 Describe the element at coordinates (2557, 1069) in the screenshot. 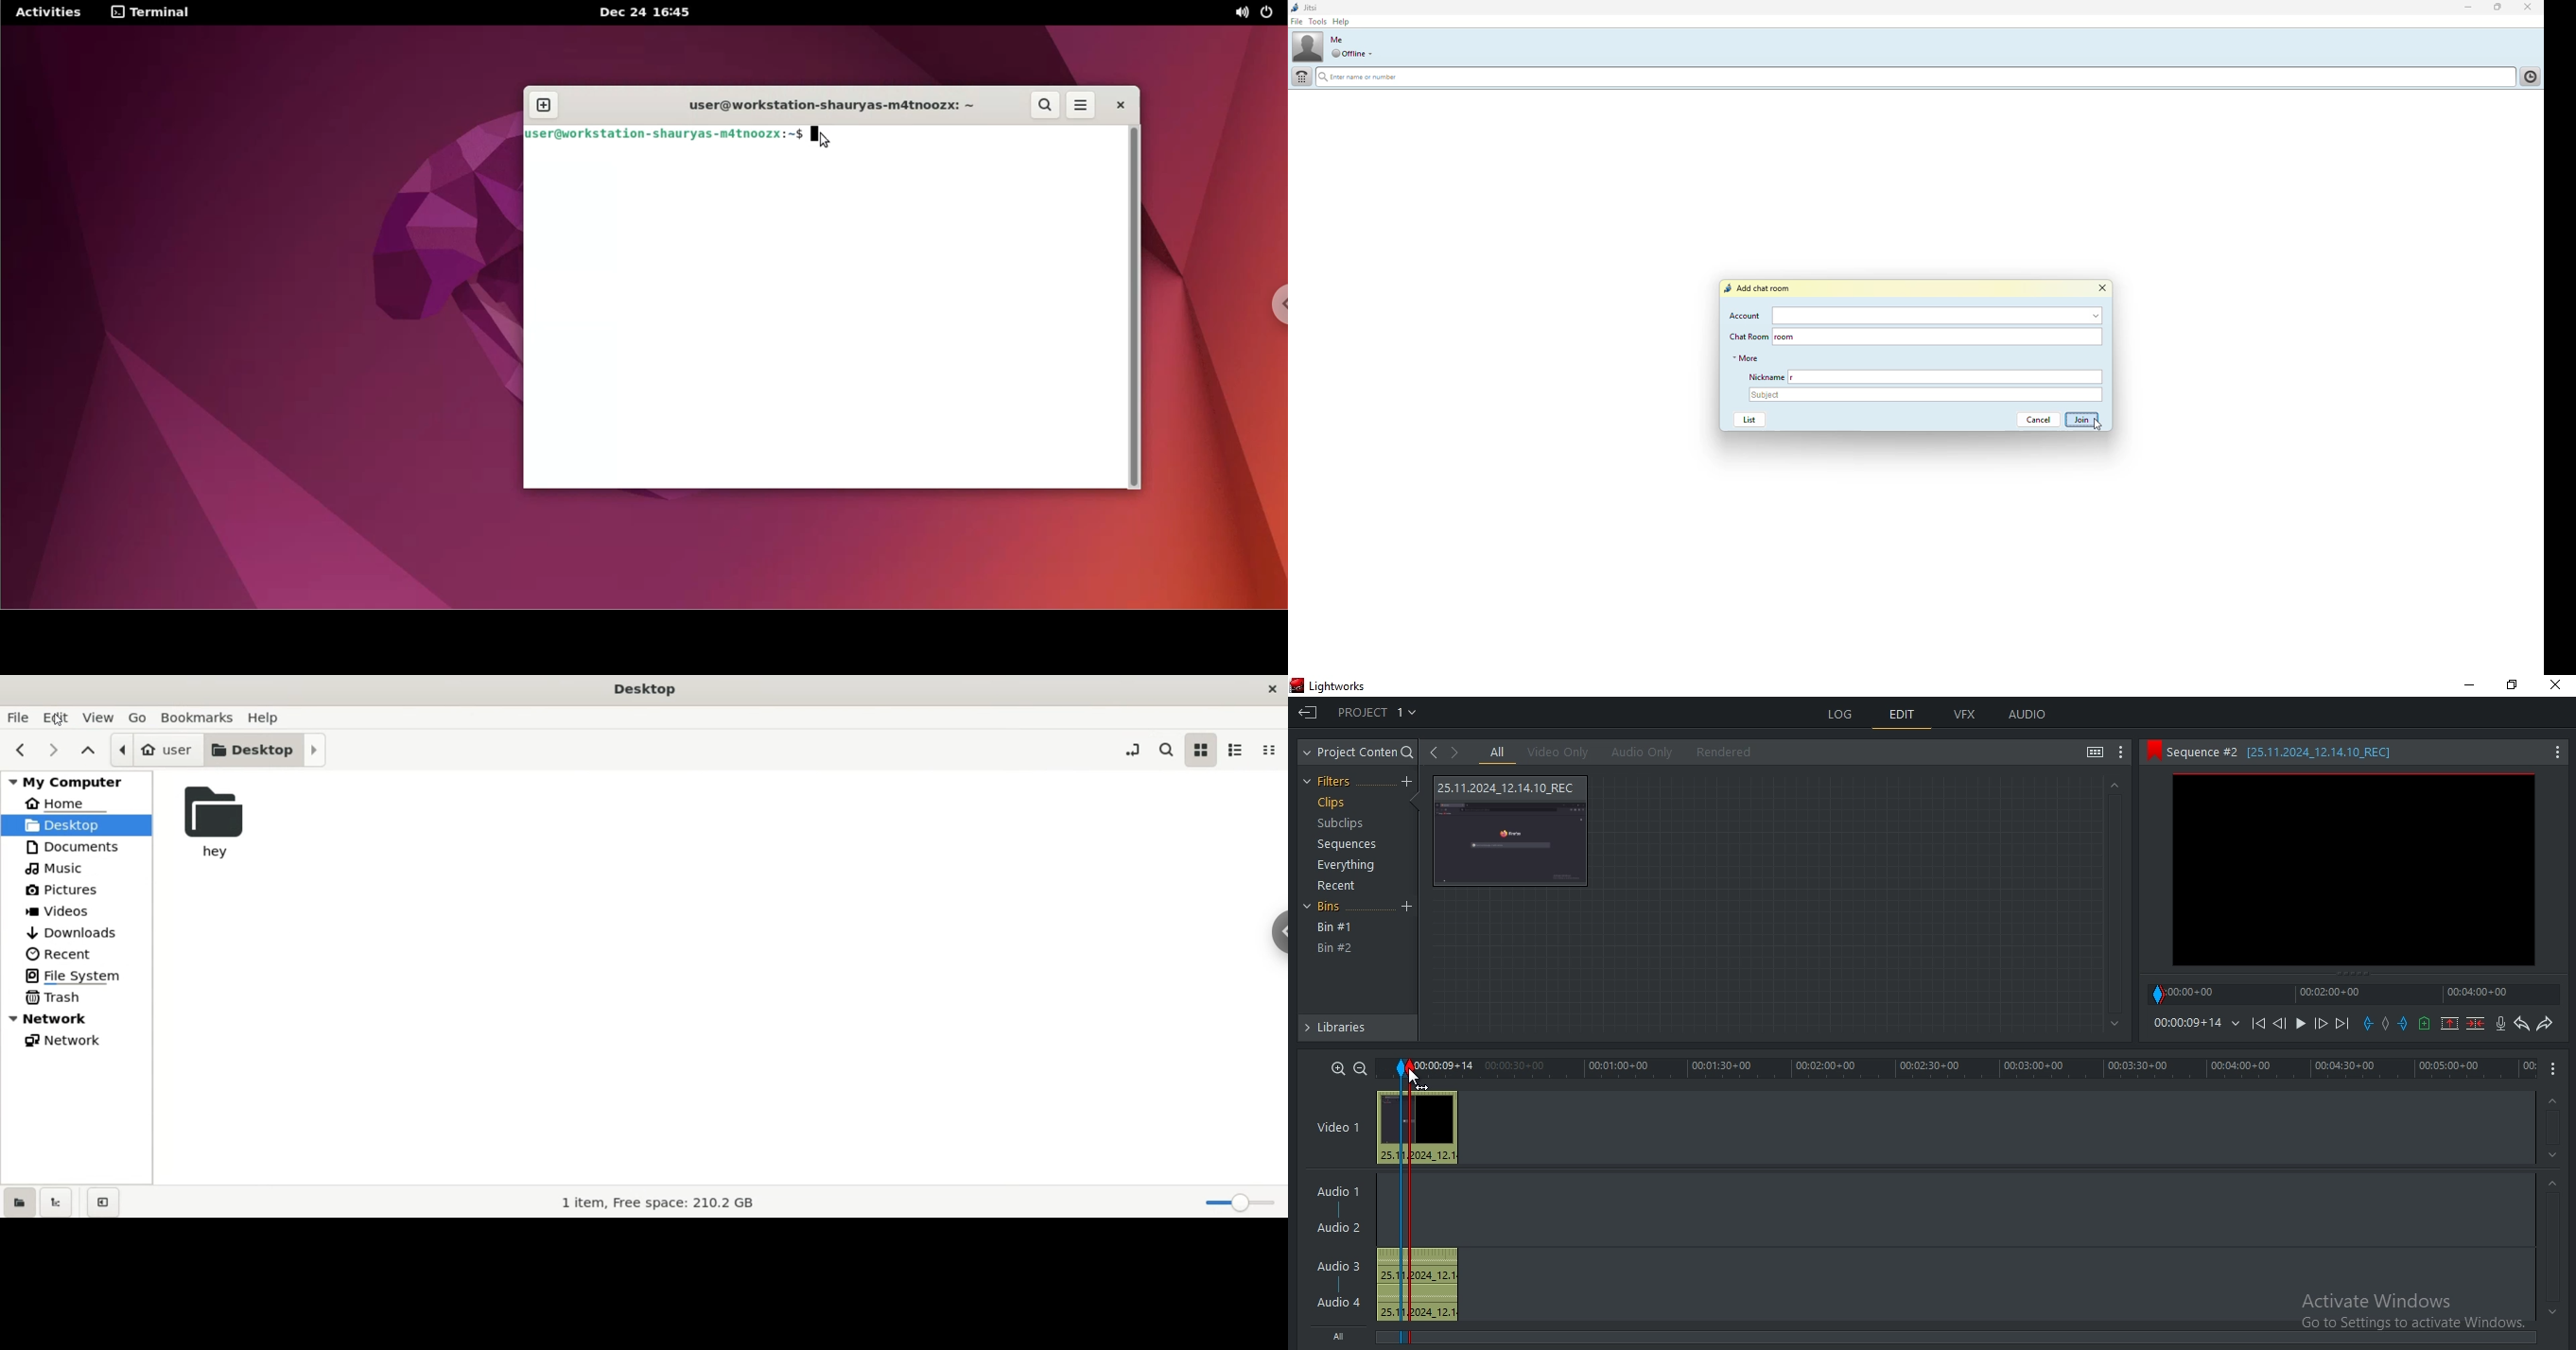

I see `More Options` at that location.